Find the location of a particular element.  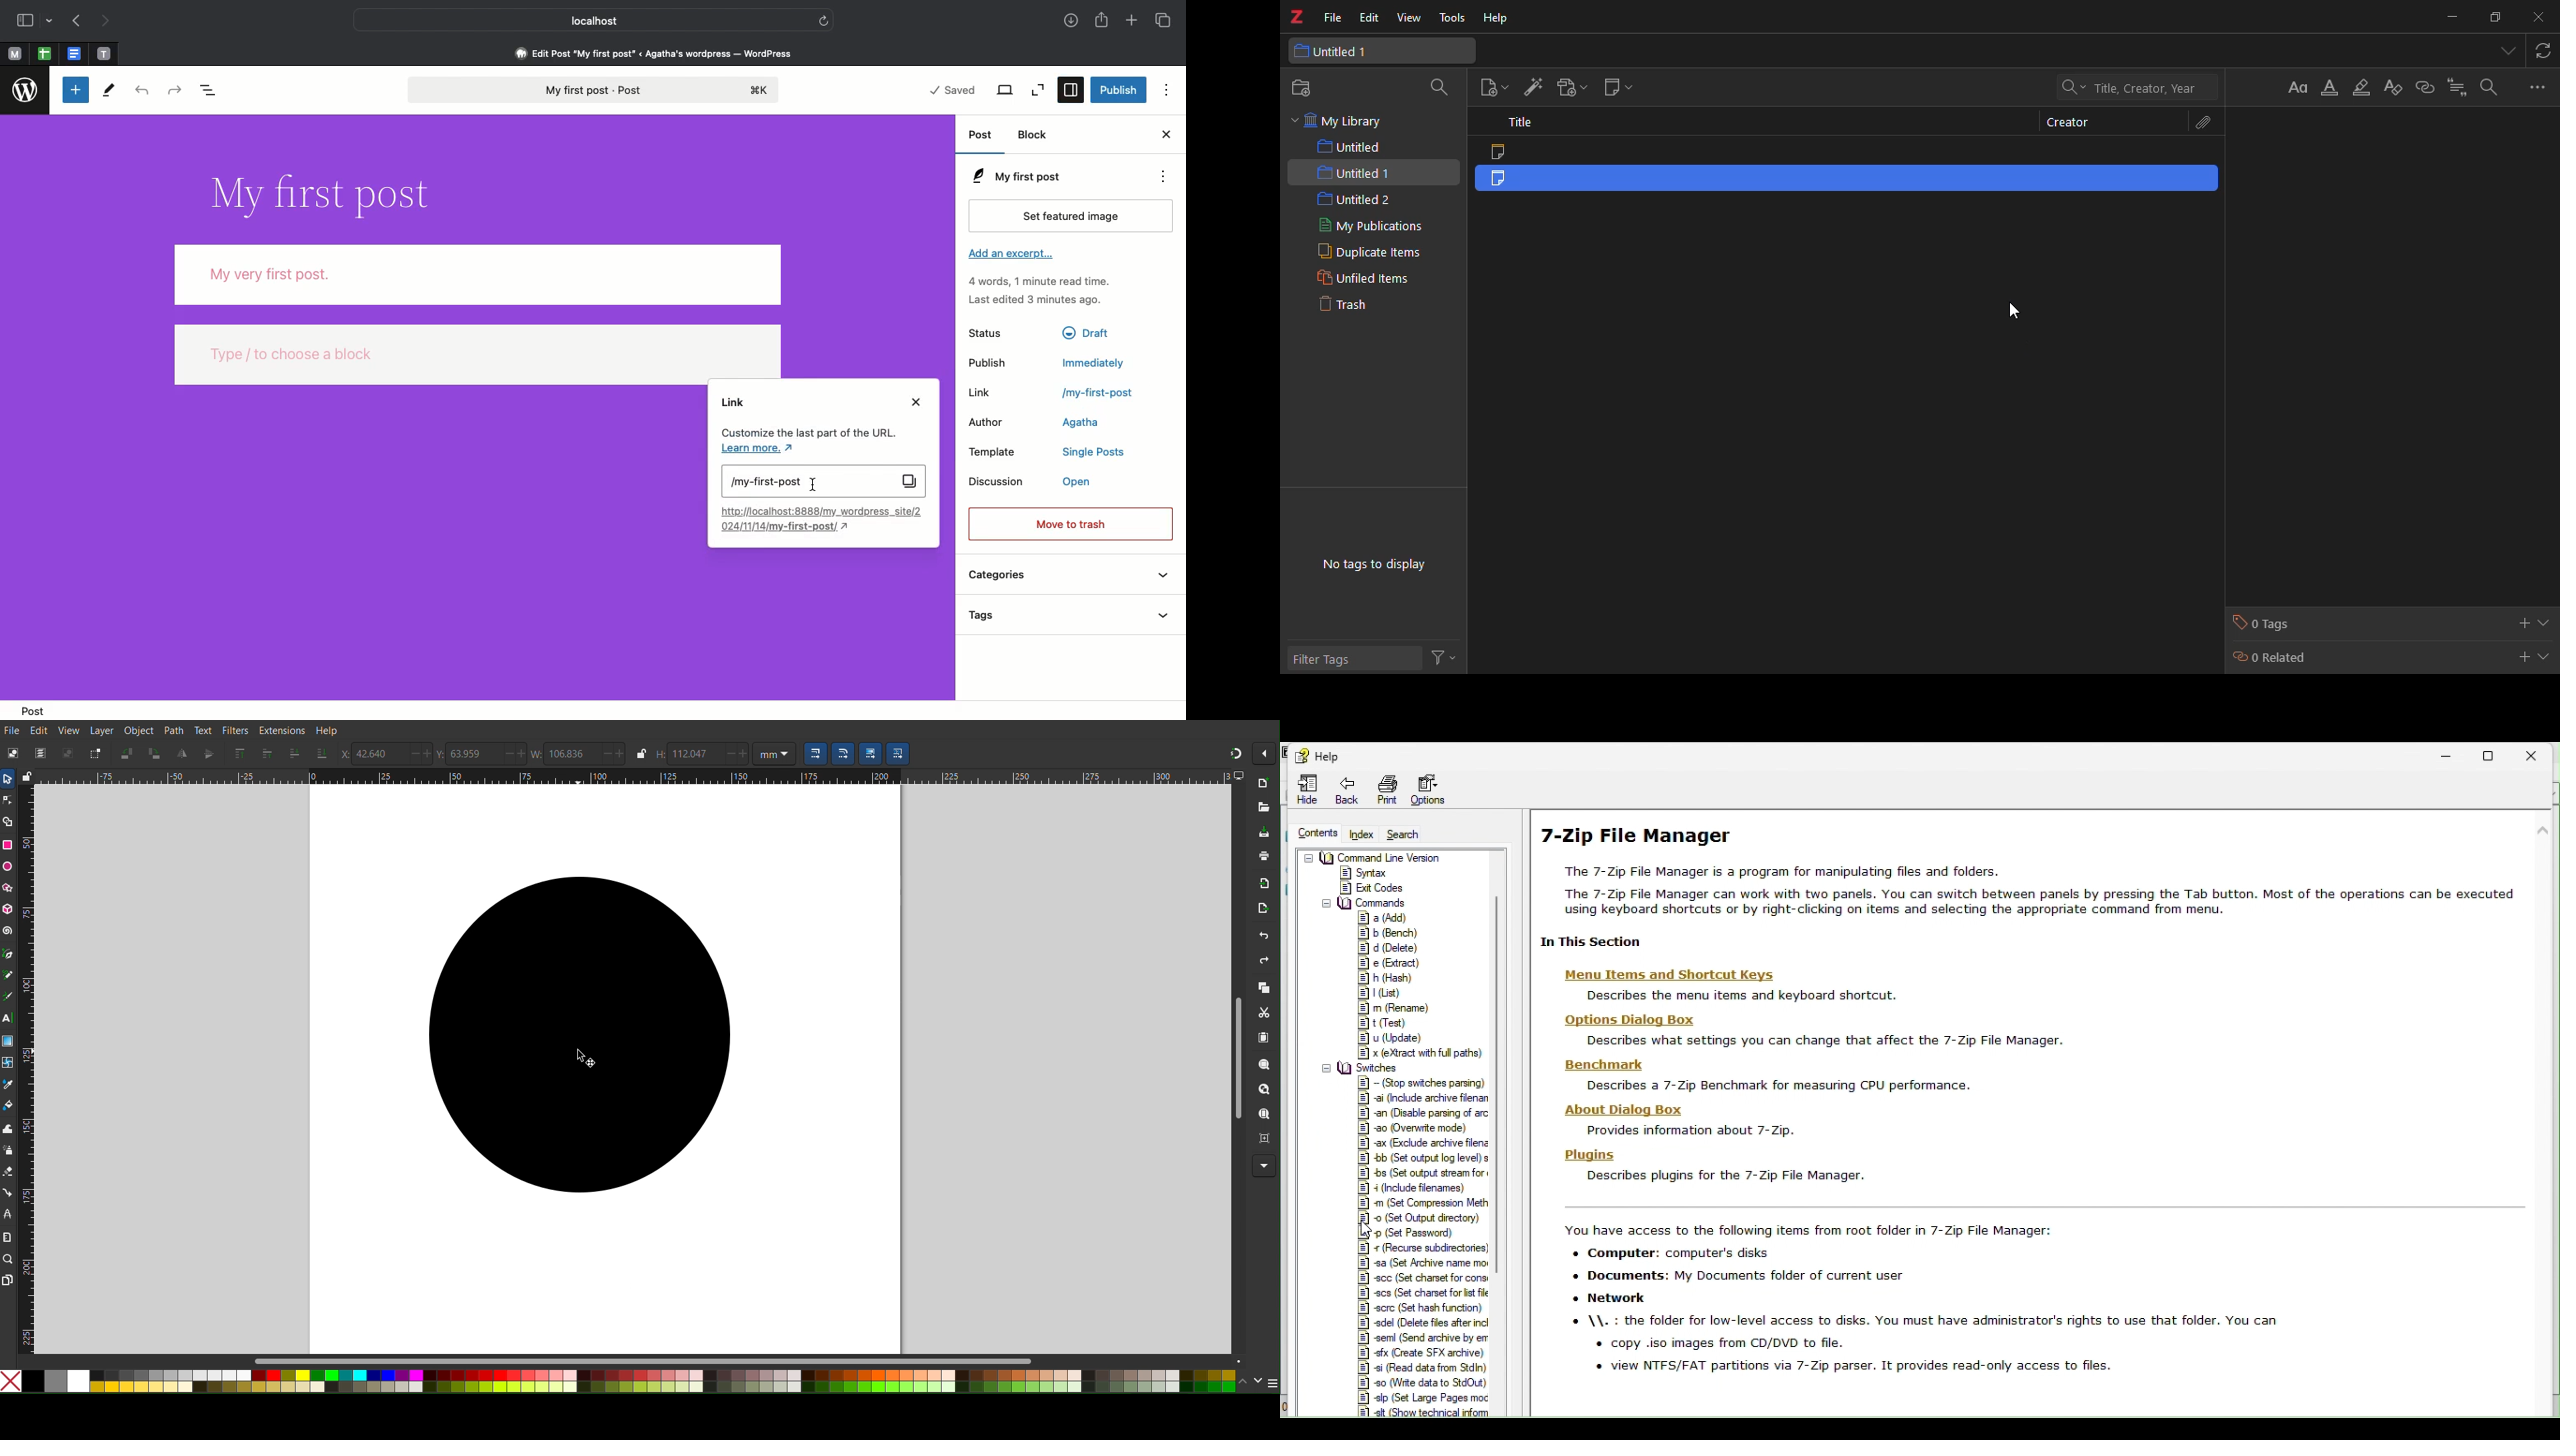

tools is located at coordinates (1448, 17).